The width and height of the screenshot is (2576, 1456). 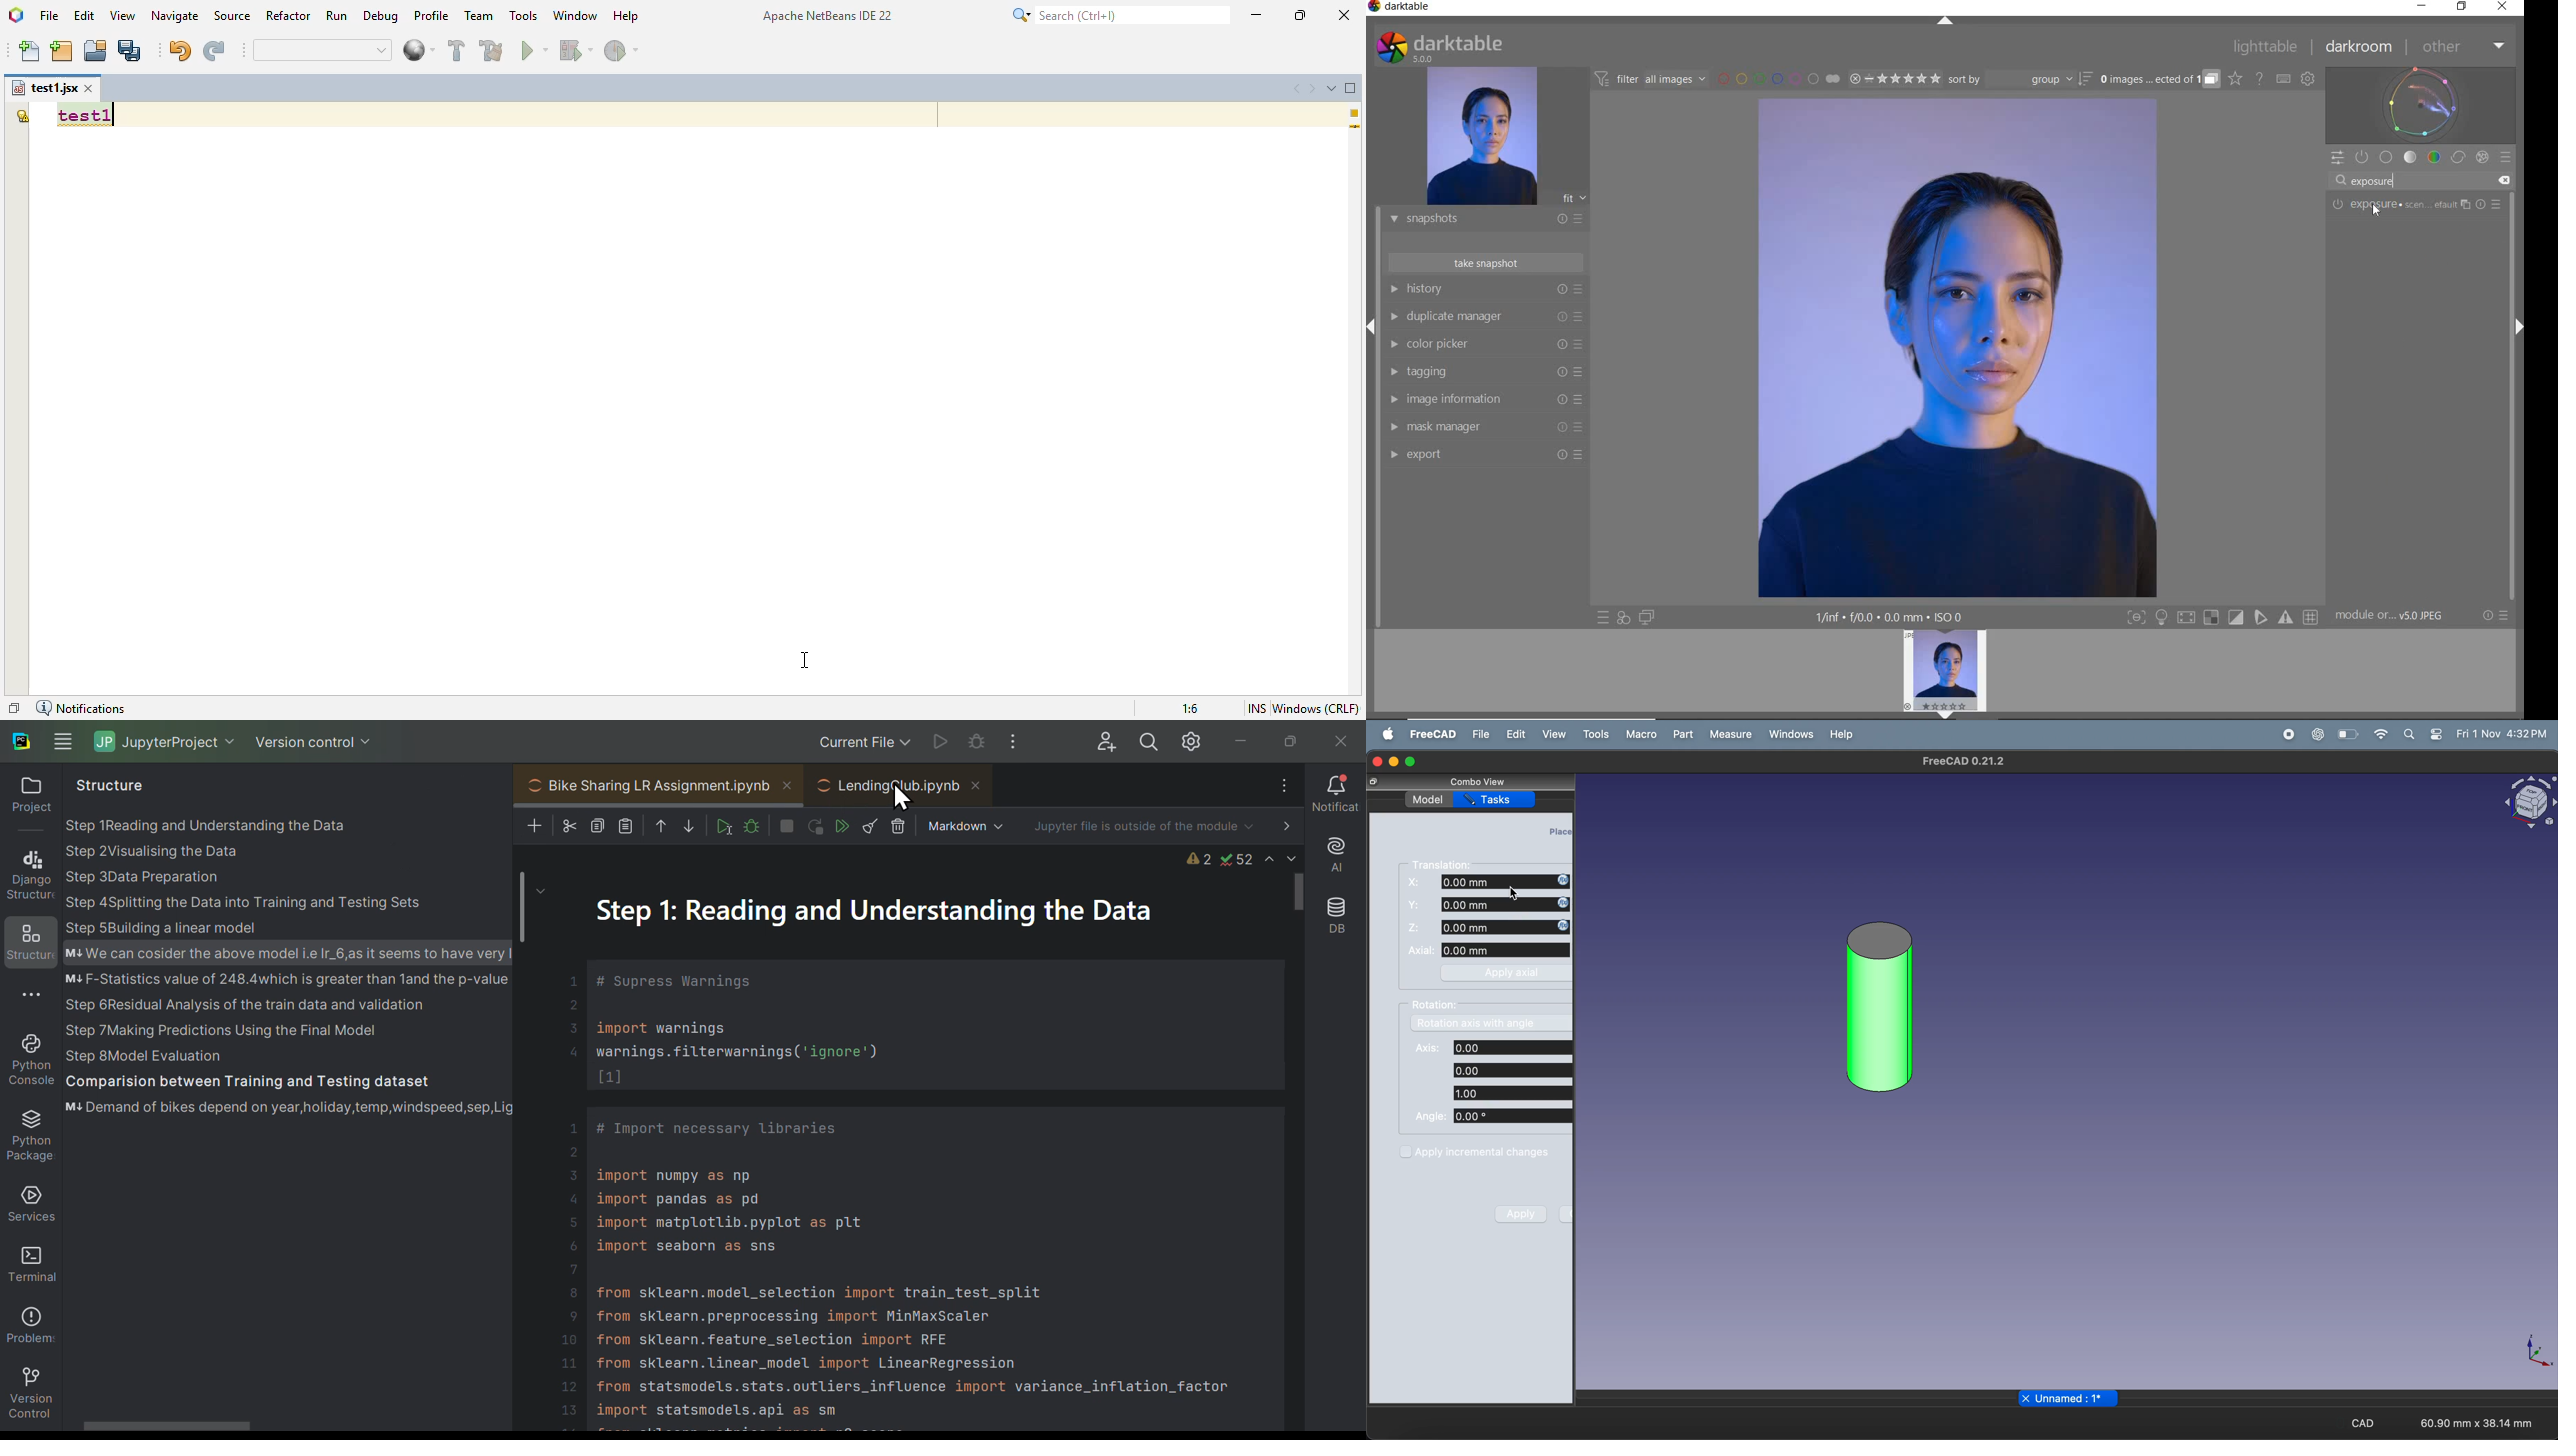 What do you see at coordinates (1485, 317) in the screenshot?
I see `DUPLICATE MANAGER` at bounding box center [1485, 317].